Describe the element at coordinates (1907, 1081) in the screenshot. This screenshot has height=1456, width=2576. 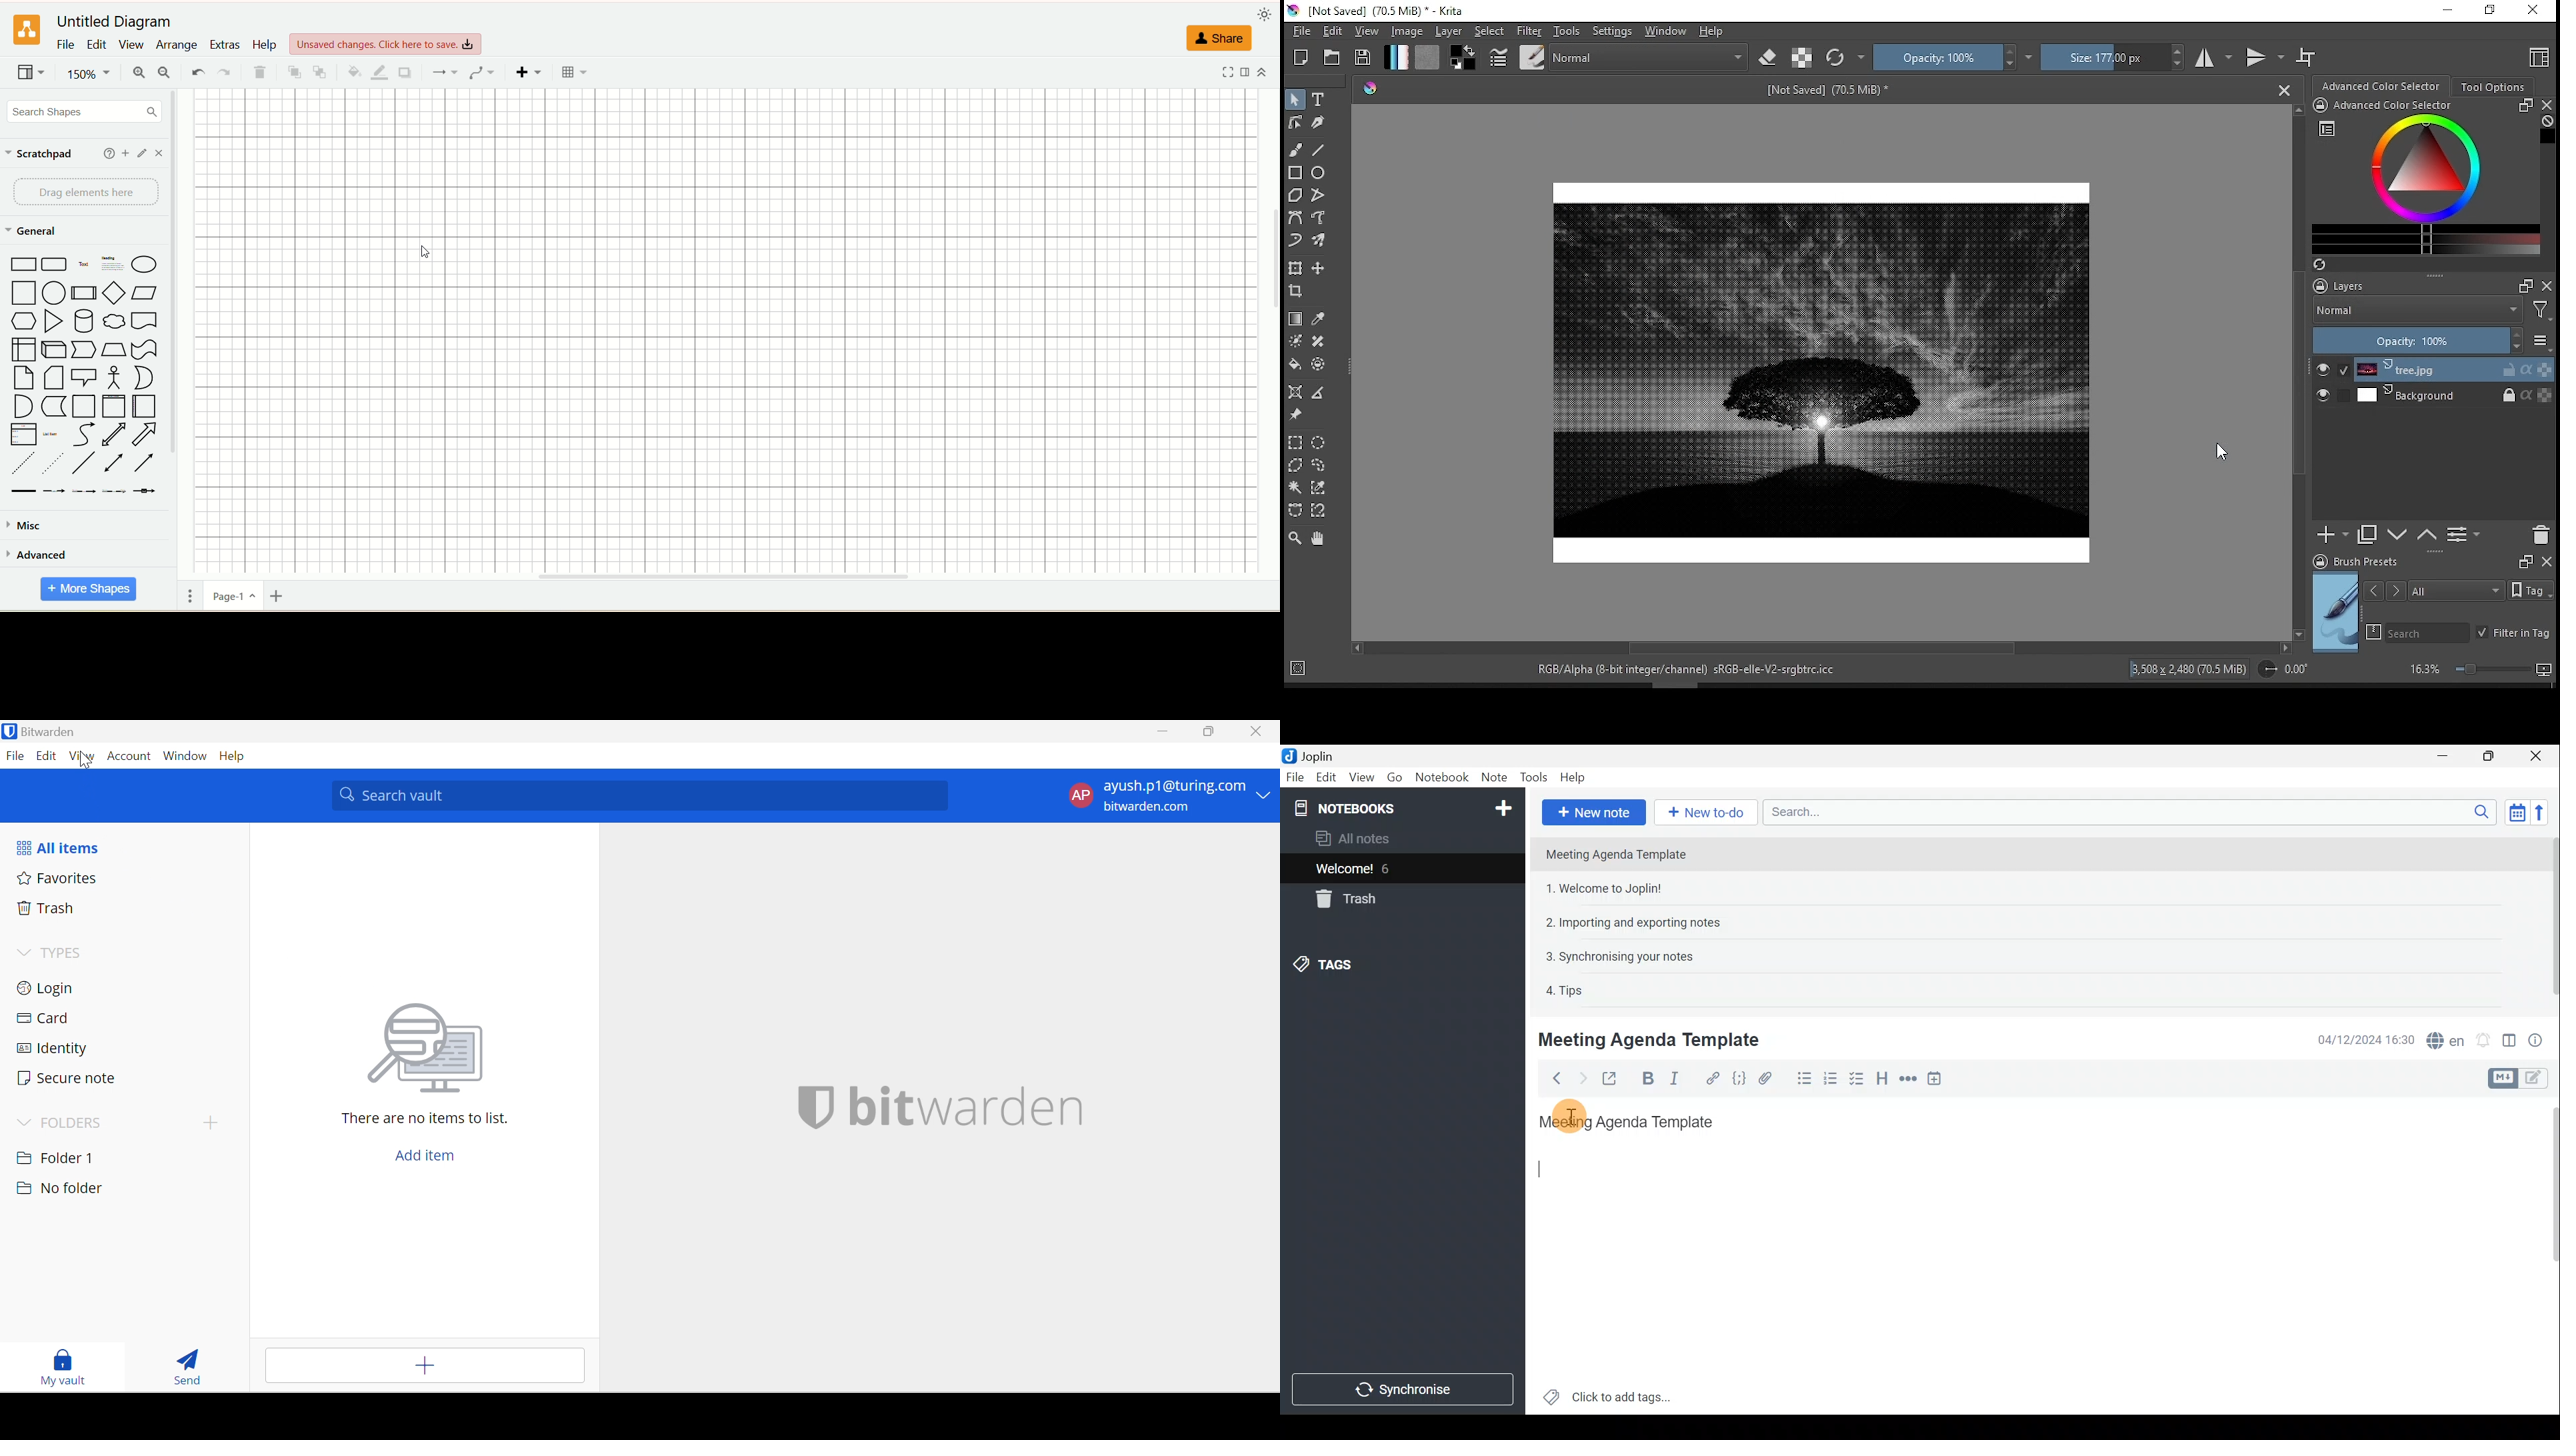
I see `Horizontal rule` at that location.